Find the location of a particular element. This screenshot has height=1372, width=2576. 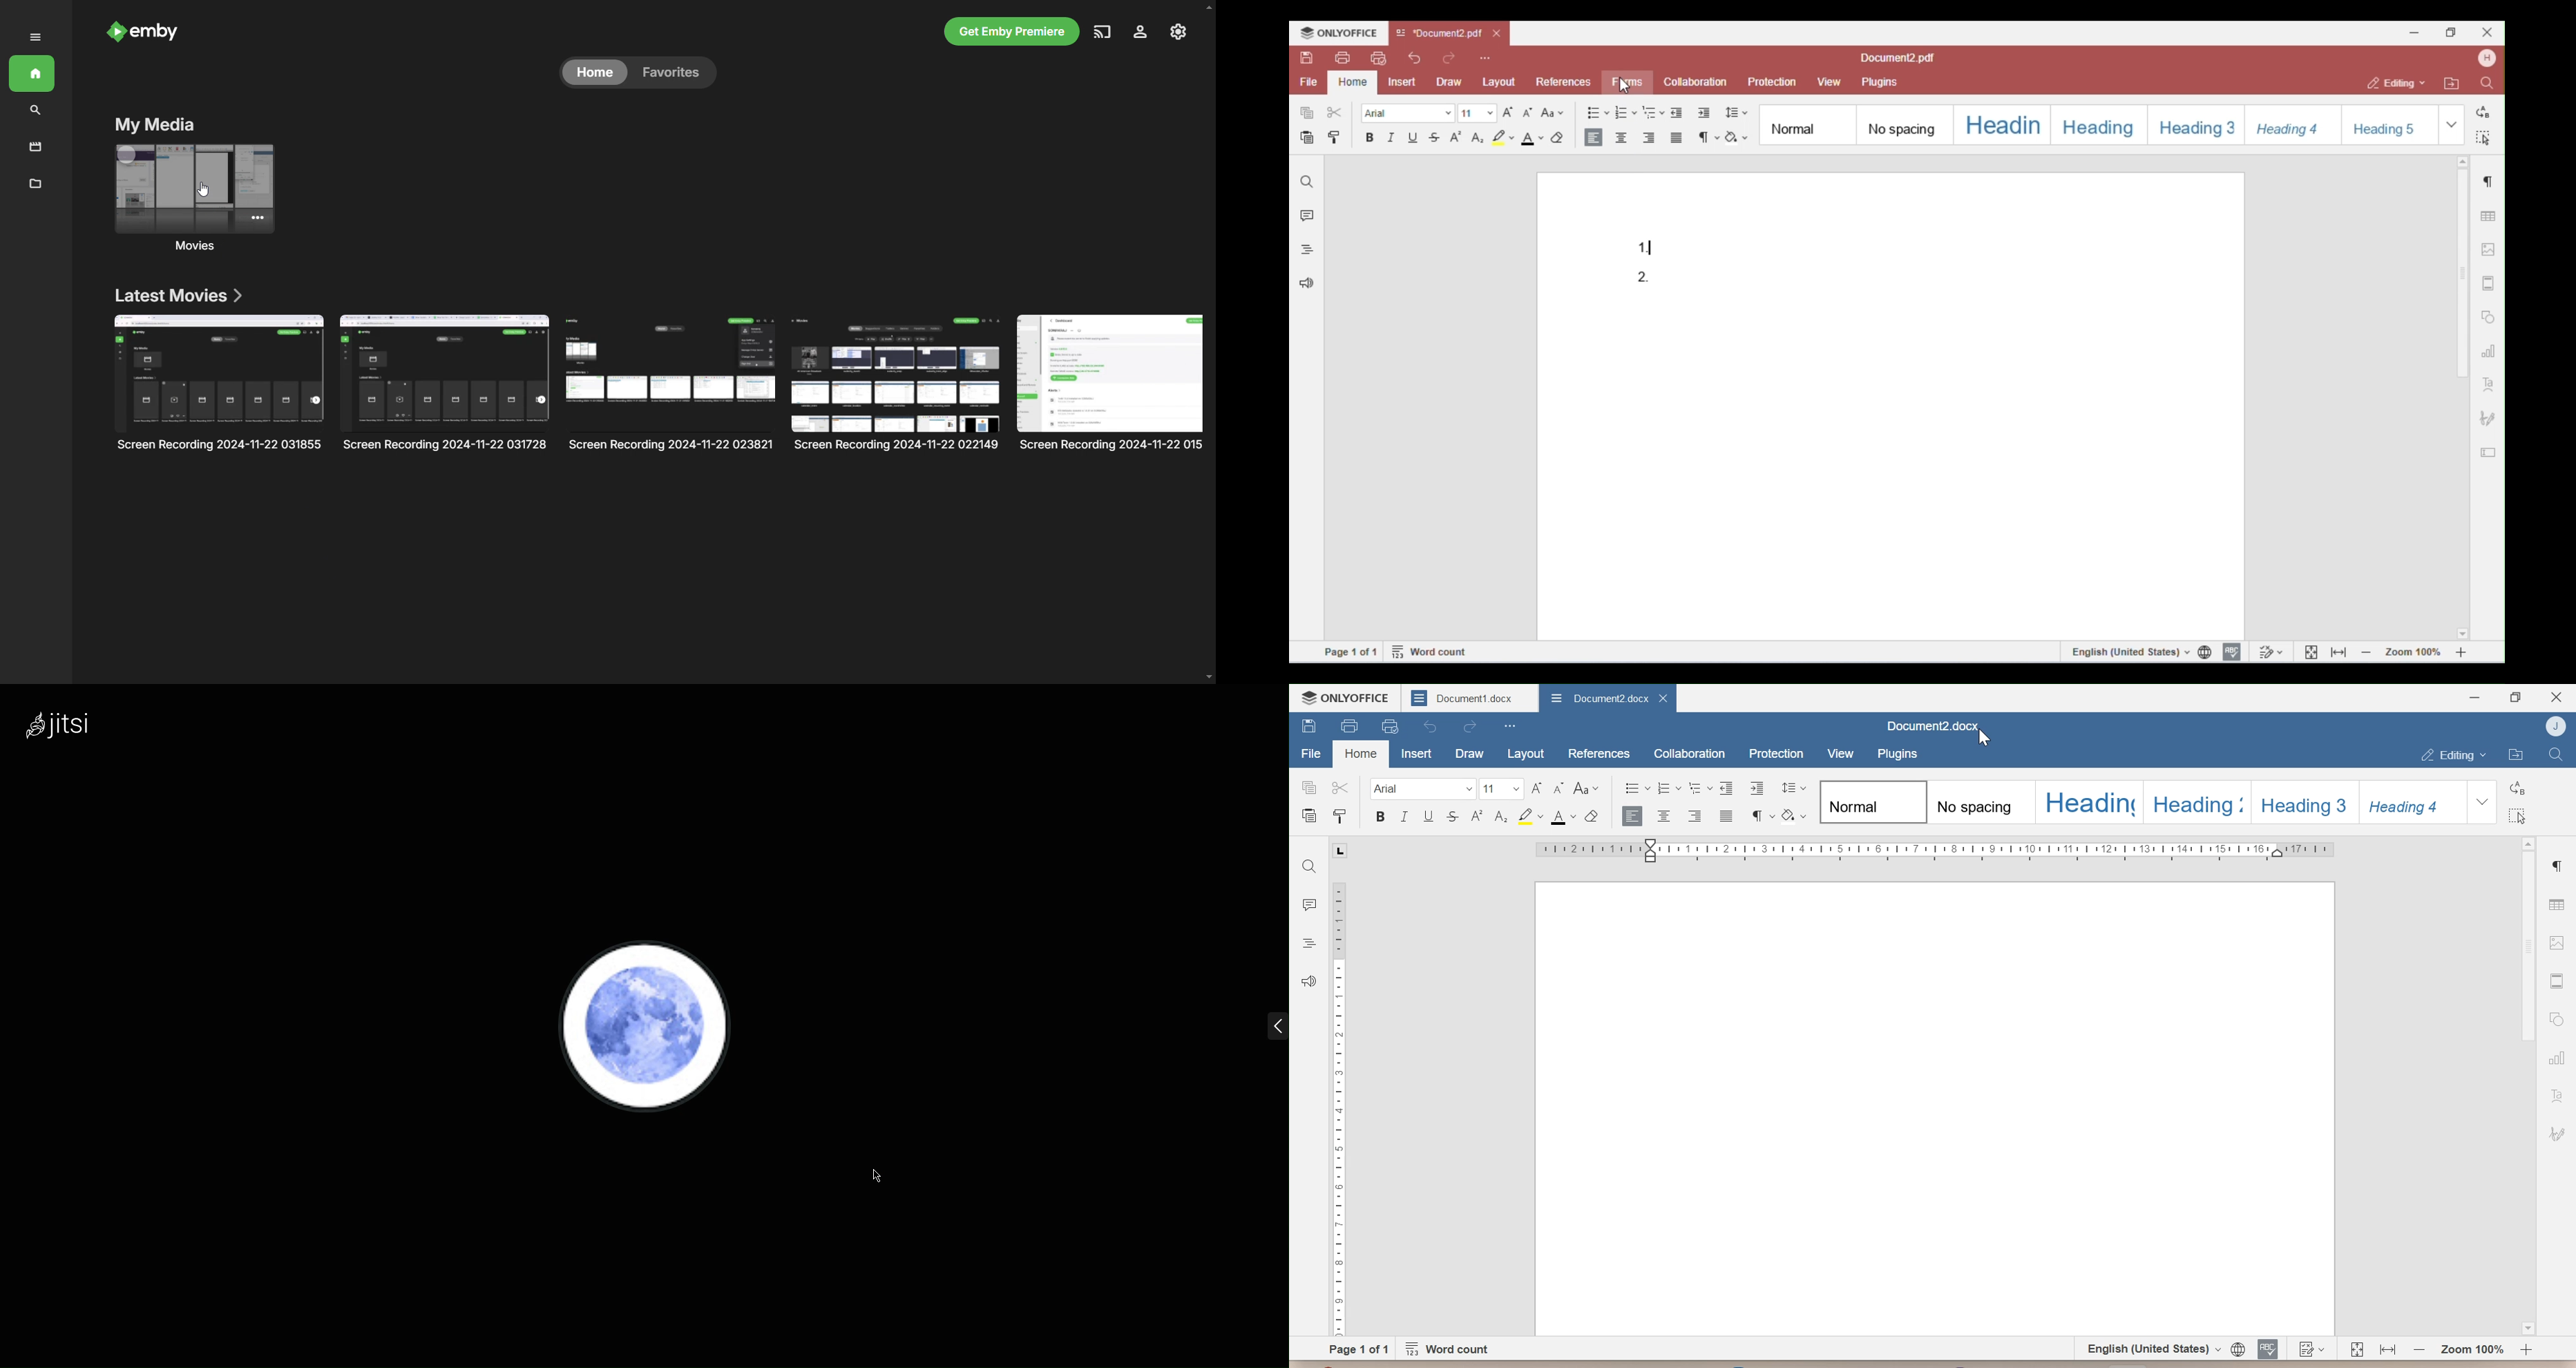

Set text language is located at coordinates (2149, 1348).